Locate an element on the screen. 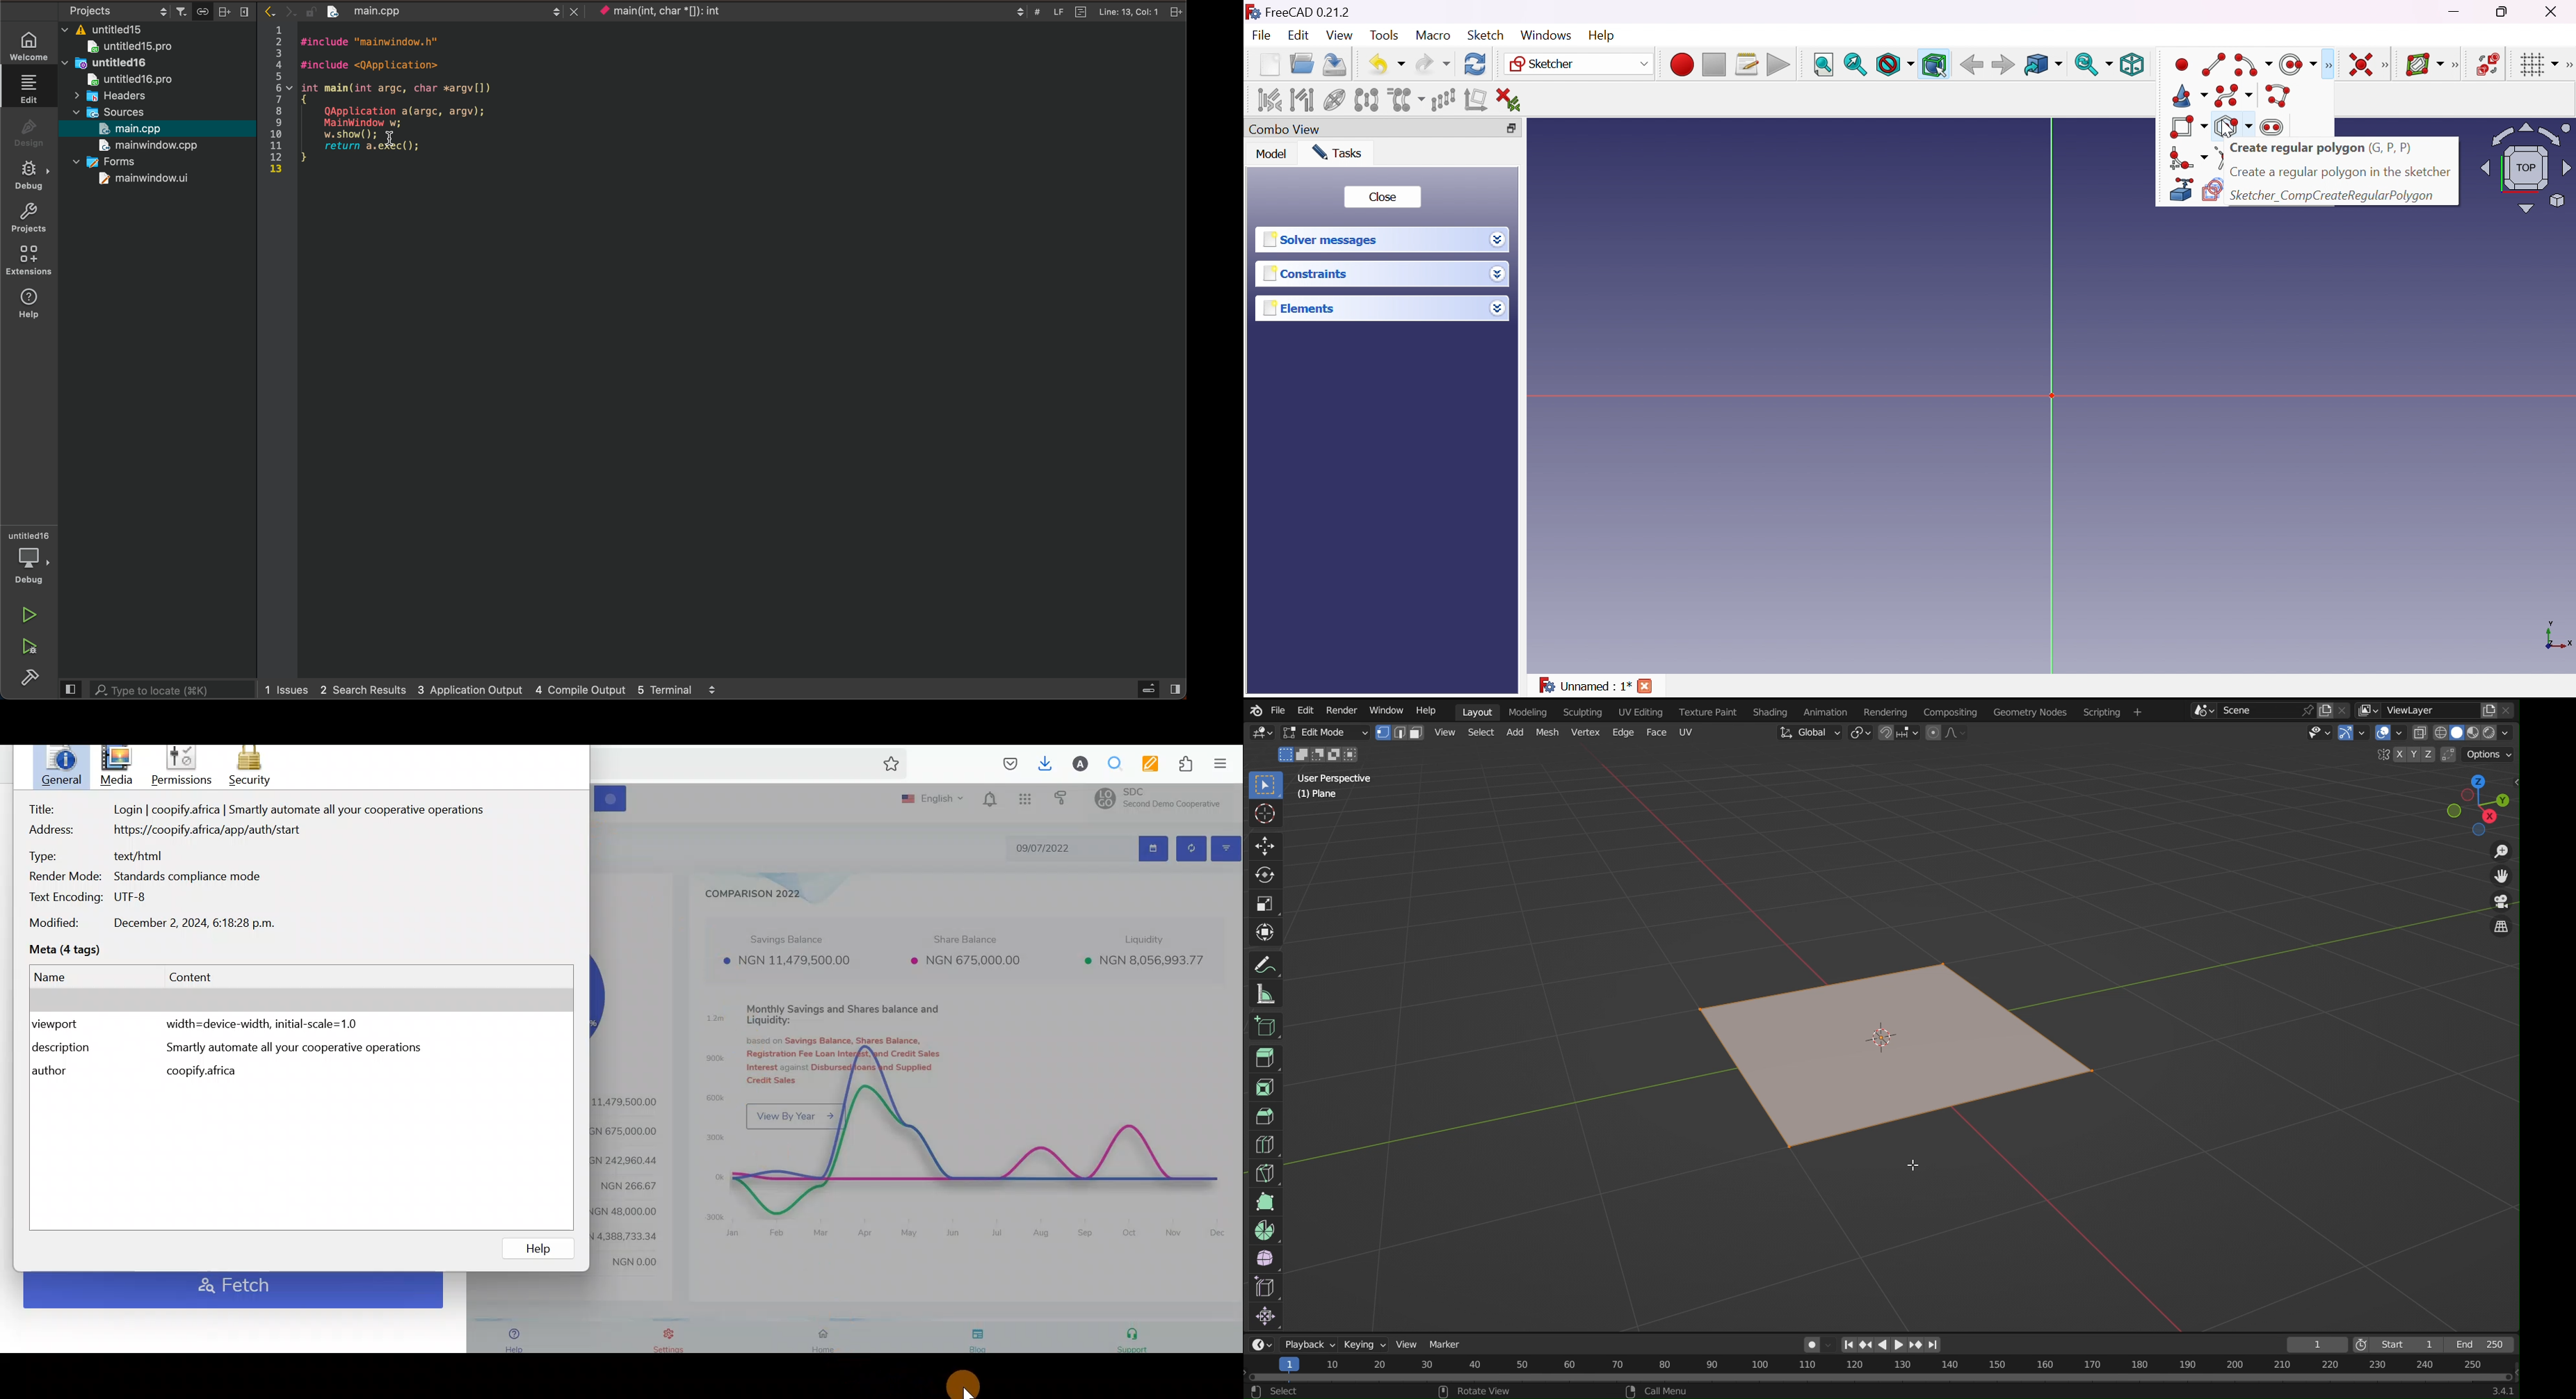  Minimize is located at coordinates (2456, 11).